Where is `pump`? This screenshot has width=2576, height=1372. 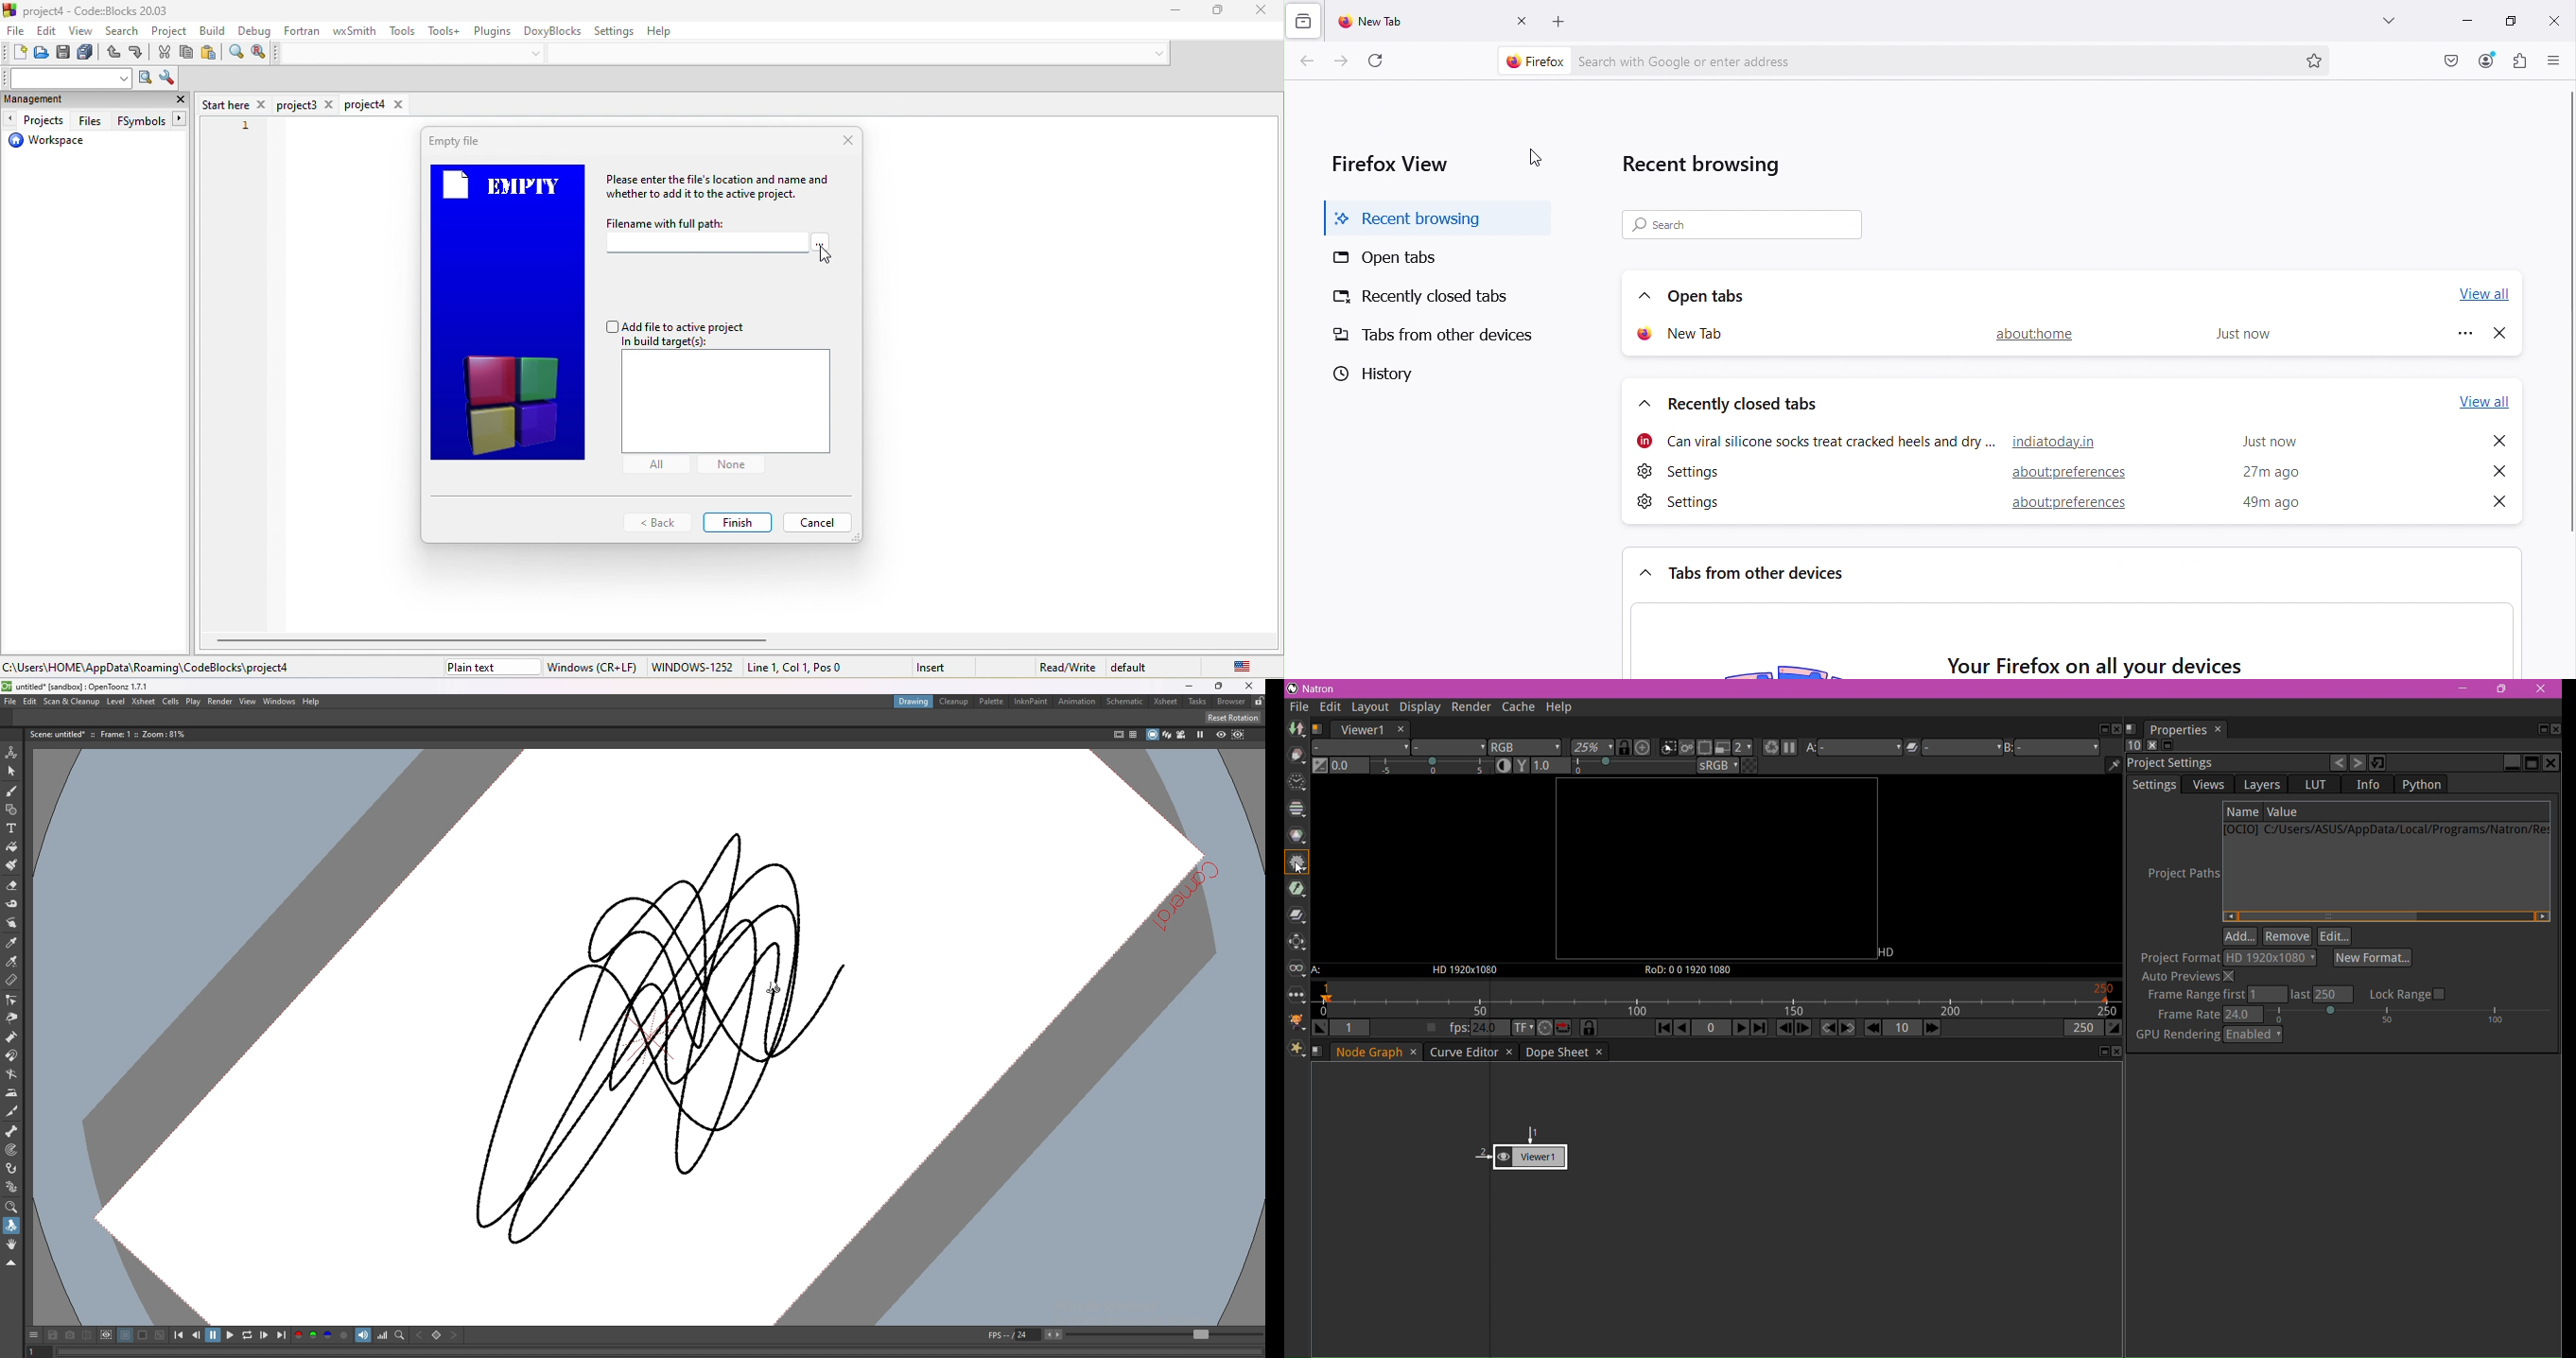
pump is located at coordinates (11, 1036).